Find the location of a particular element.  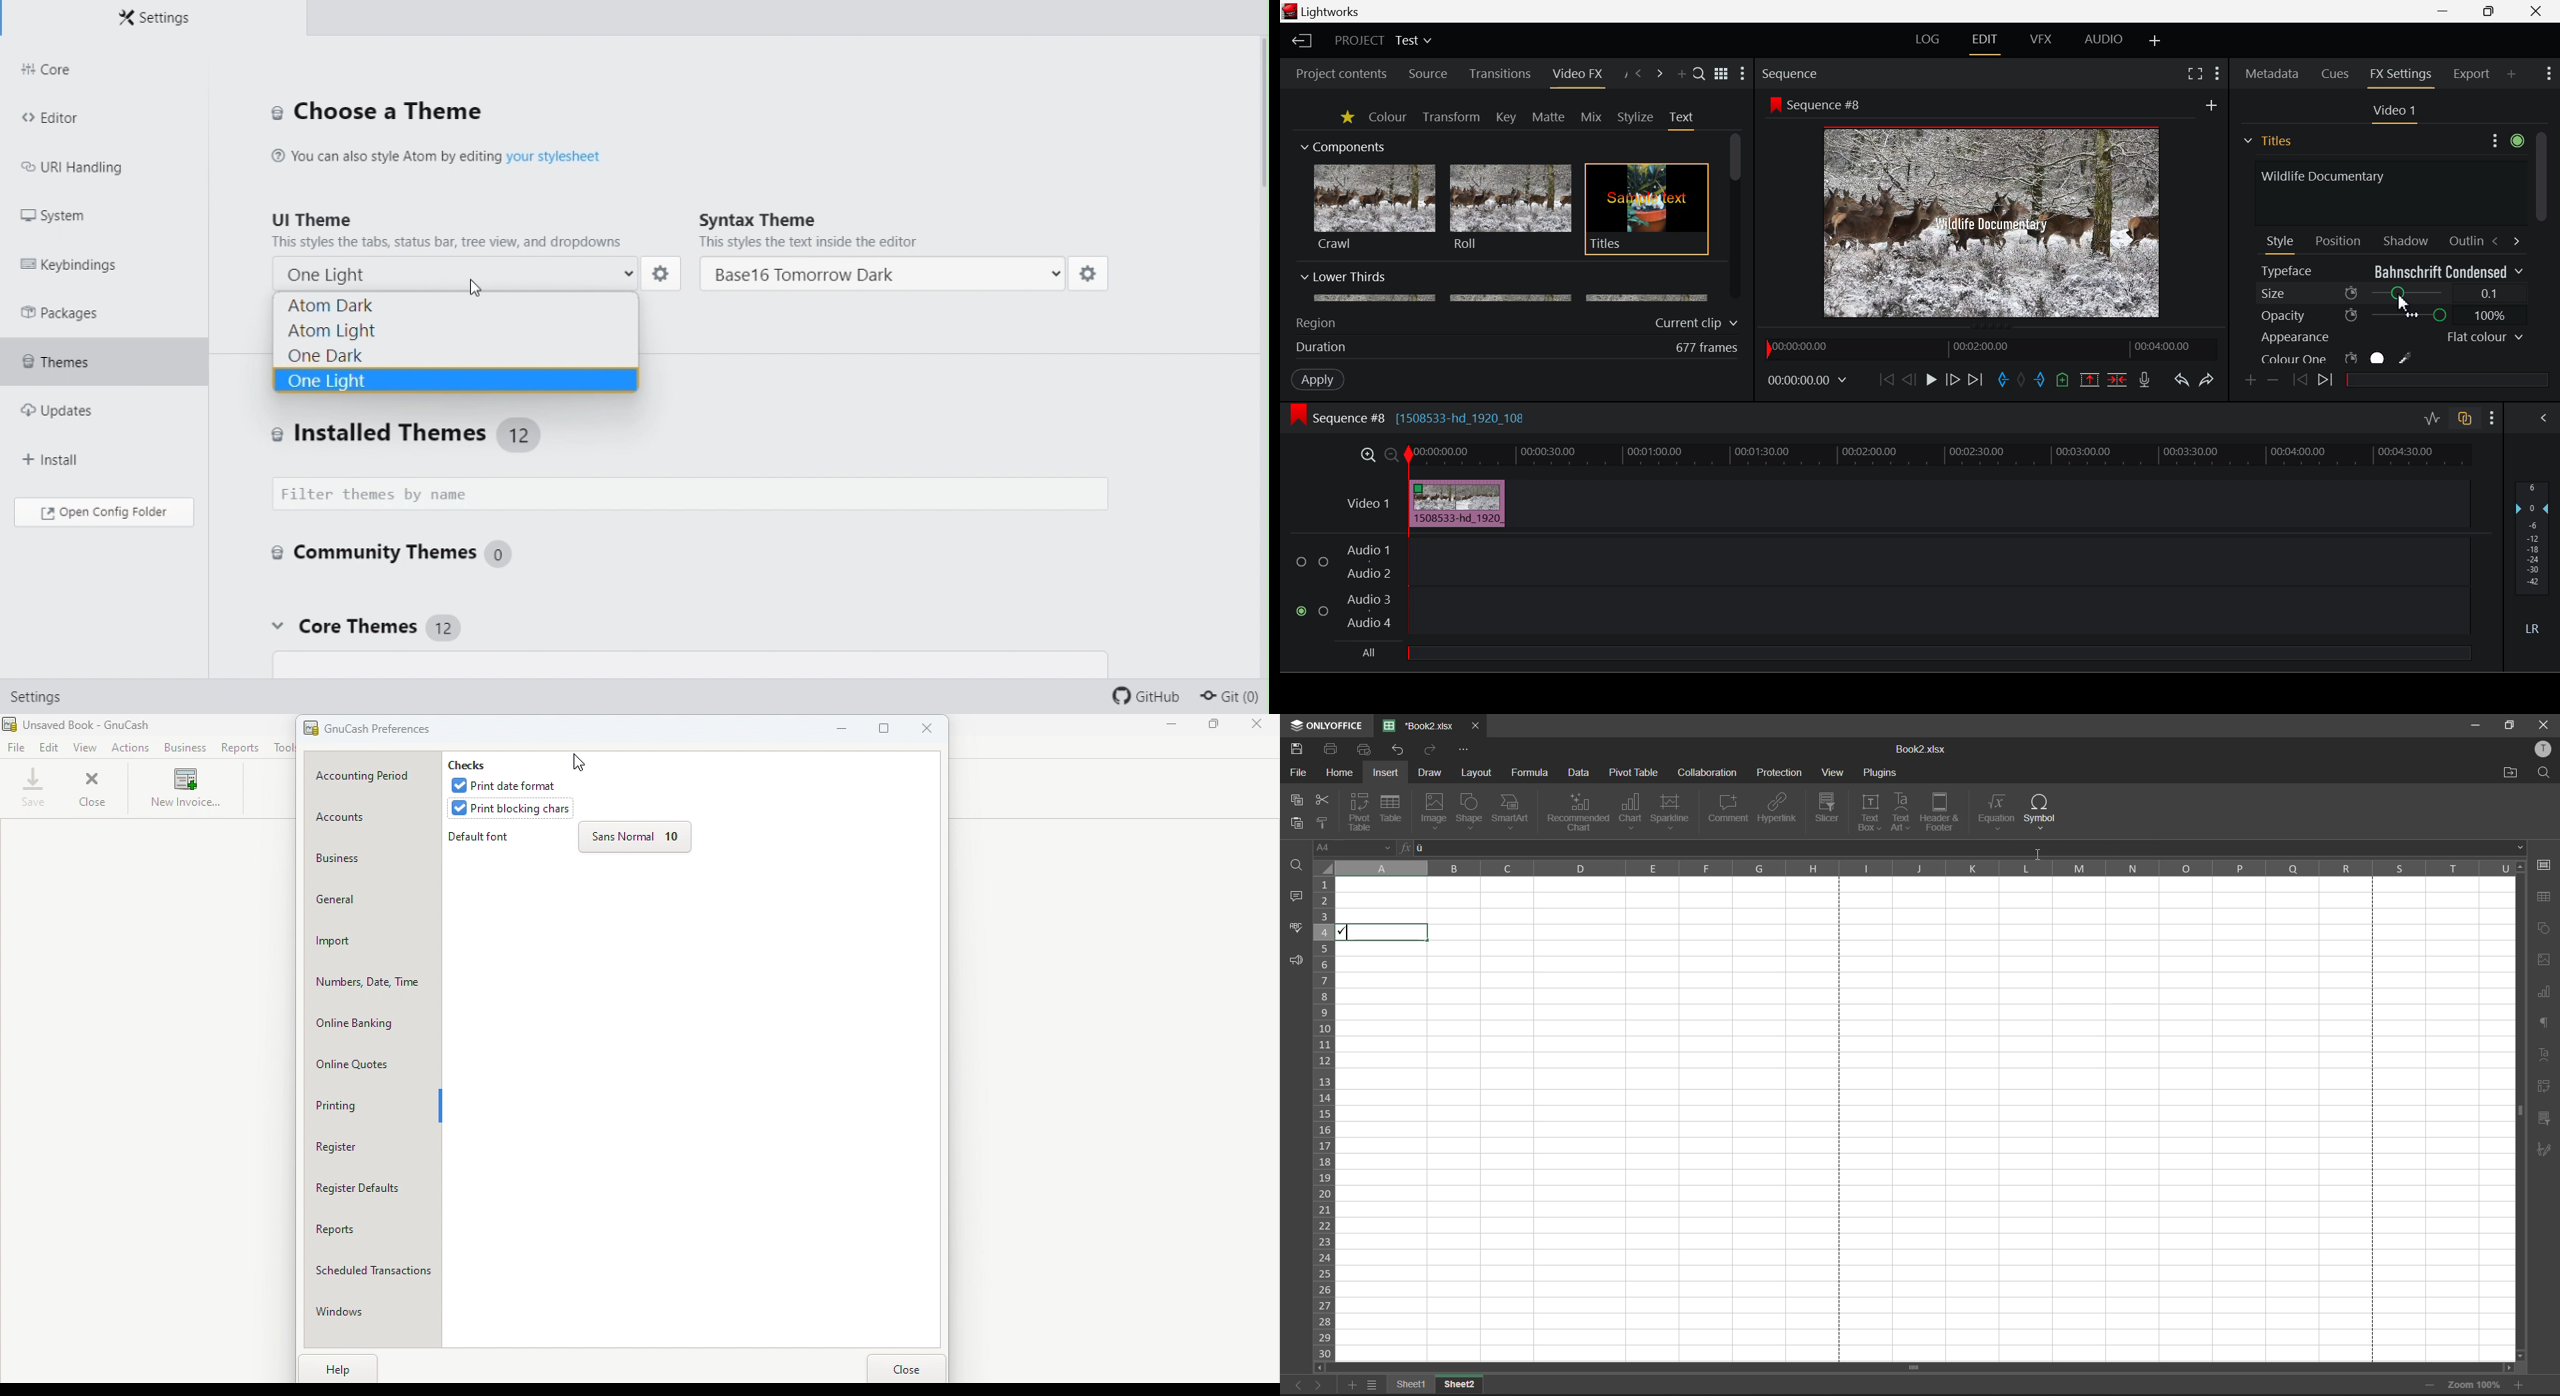

Go Back is located at coordinates (1909, 379).